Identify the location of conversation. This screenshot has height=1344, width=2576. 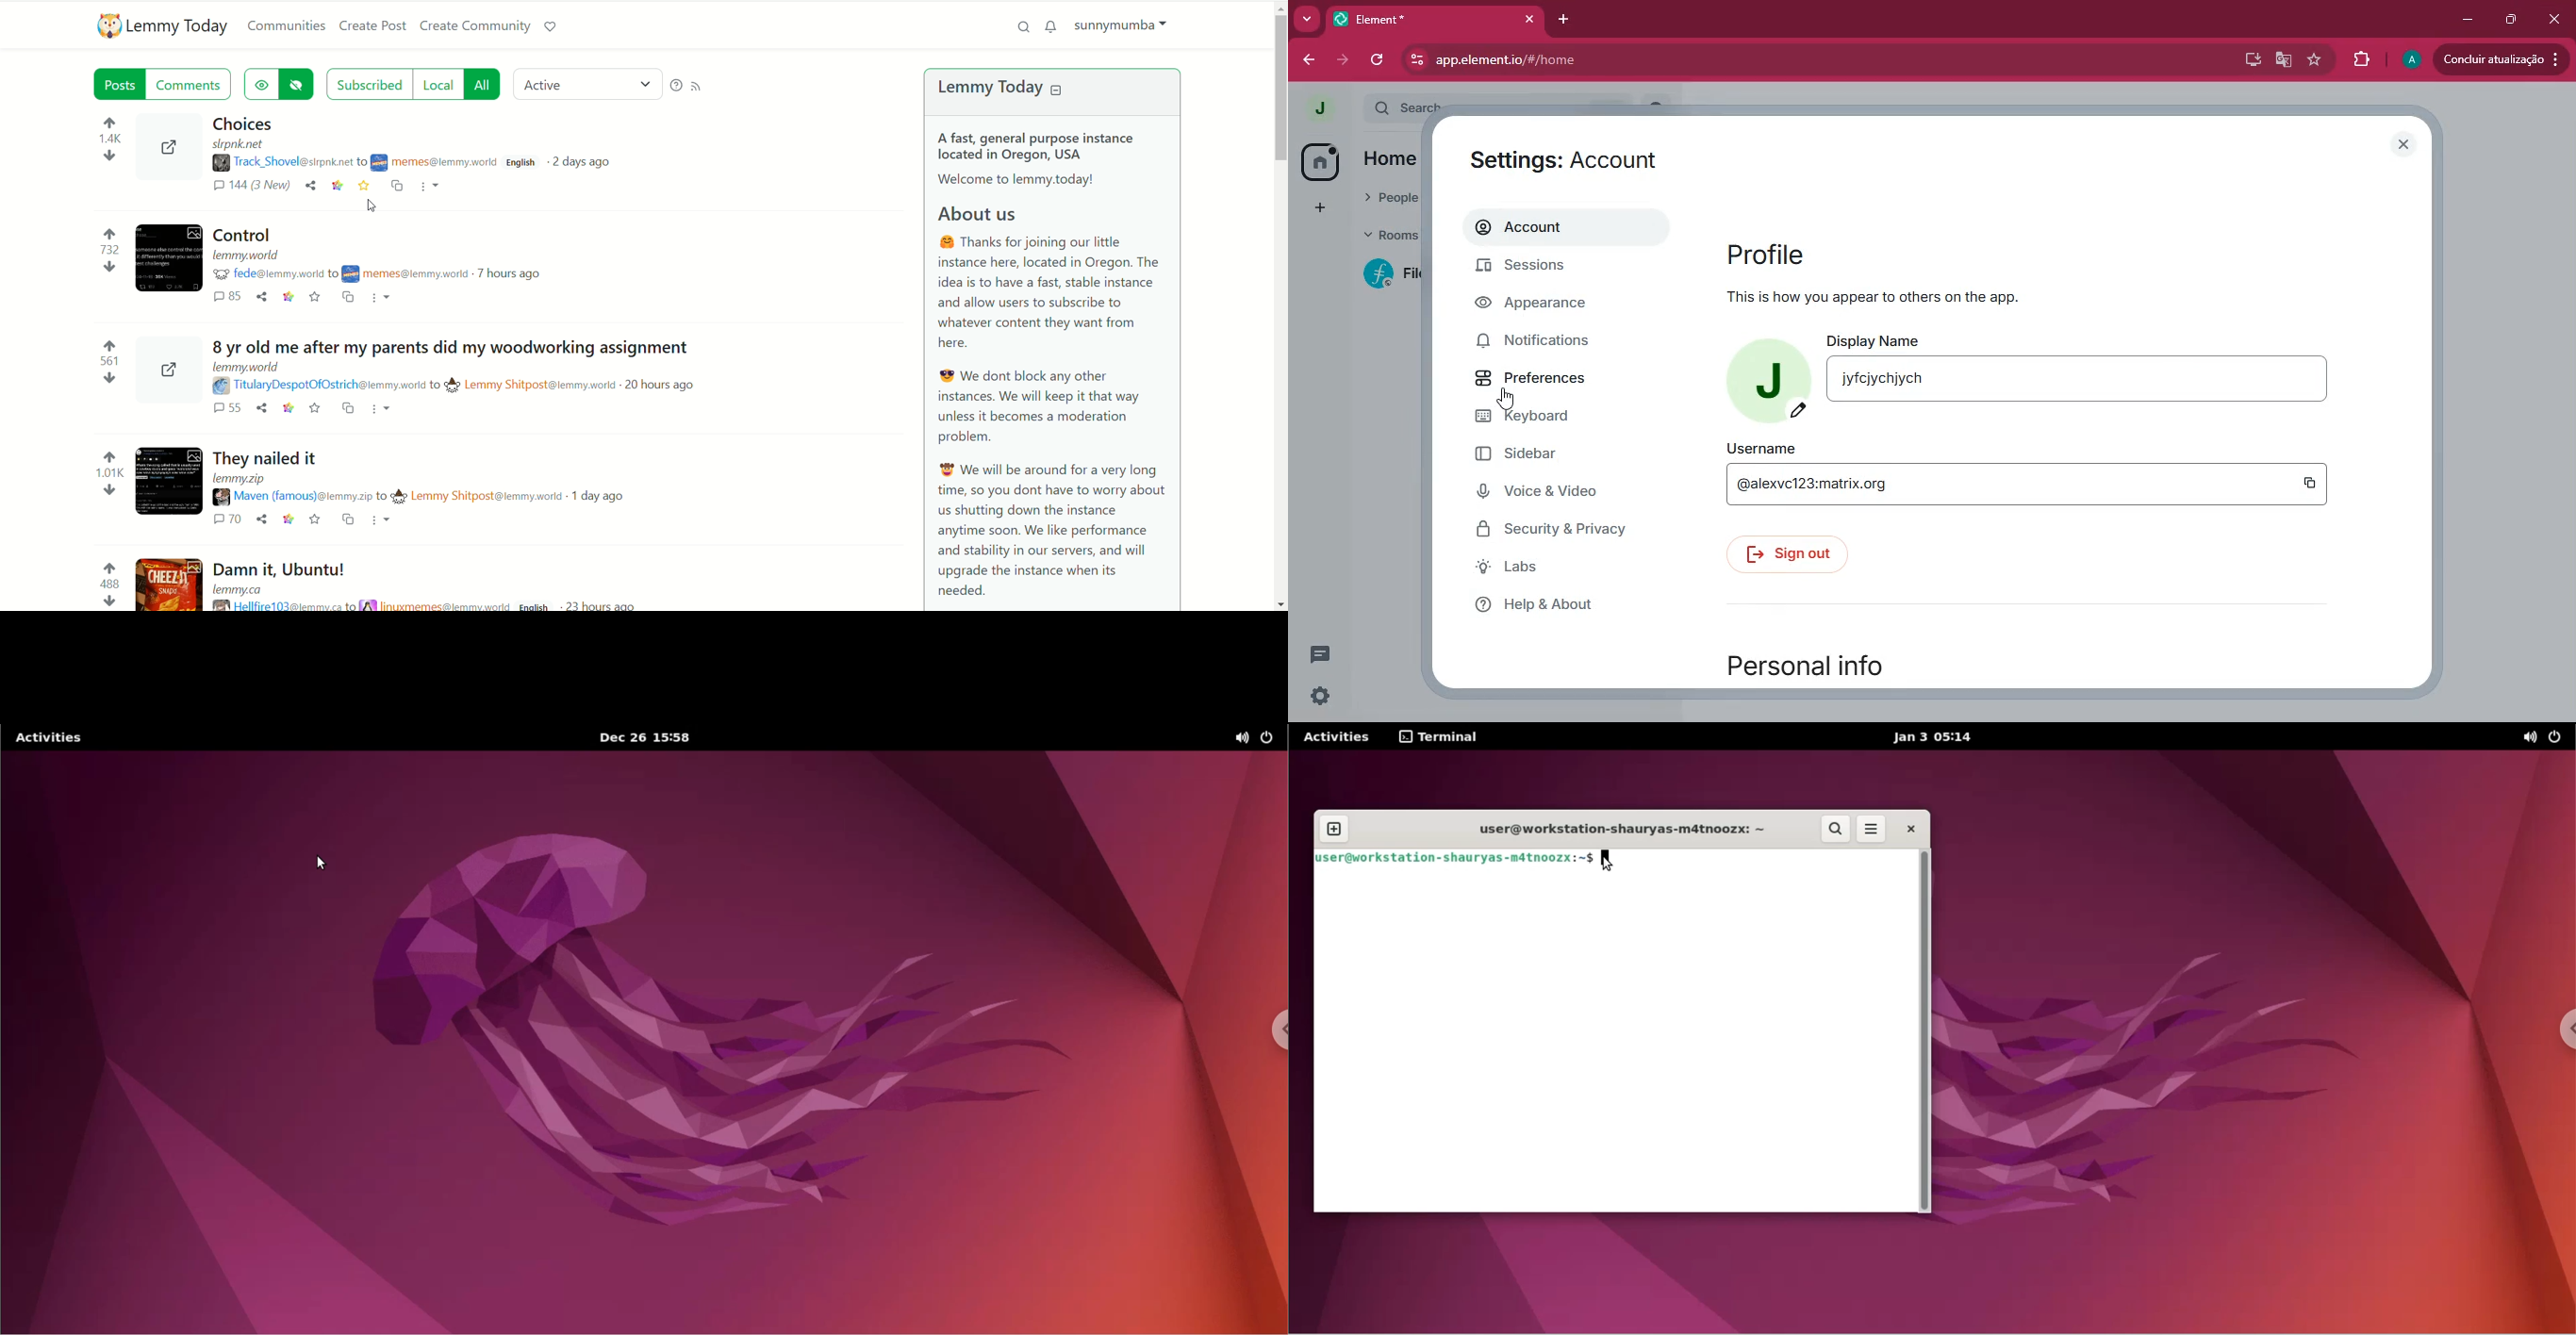
(1324, 653).